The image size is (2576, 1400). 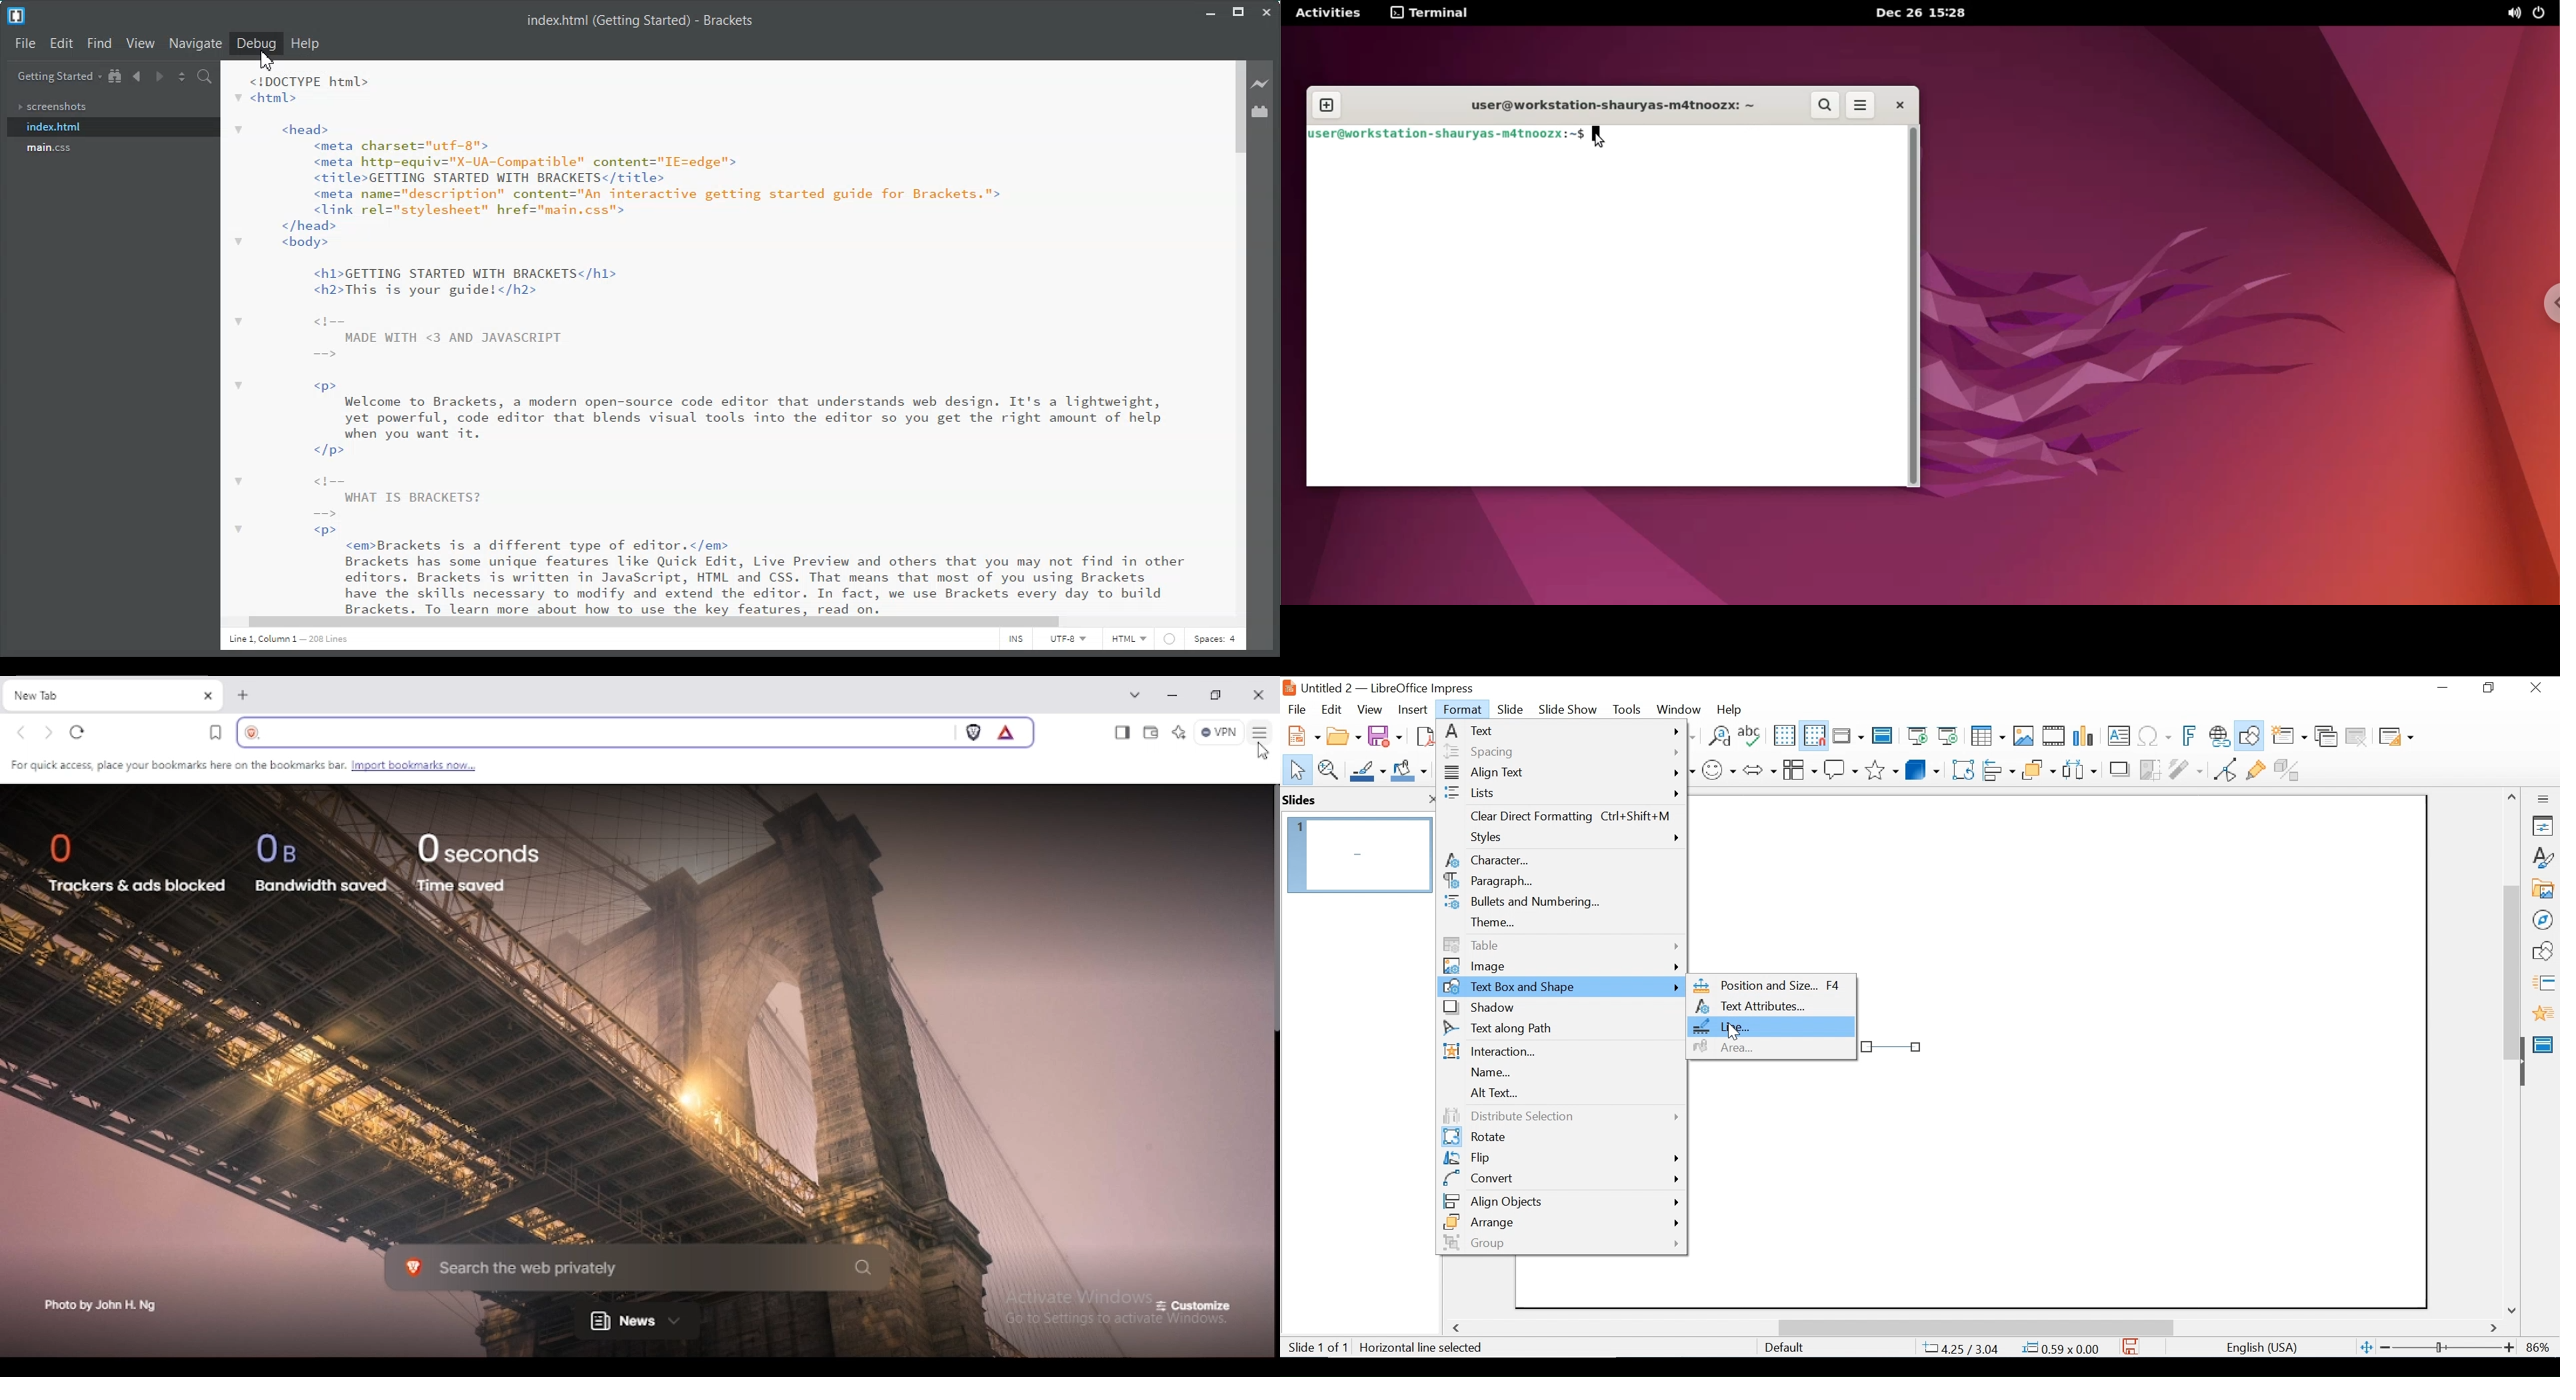 What do you see at coordinates (1561, 1052) in the screenshot?
I see `Interaction` at bounding box center [1561, 1052].